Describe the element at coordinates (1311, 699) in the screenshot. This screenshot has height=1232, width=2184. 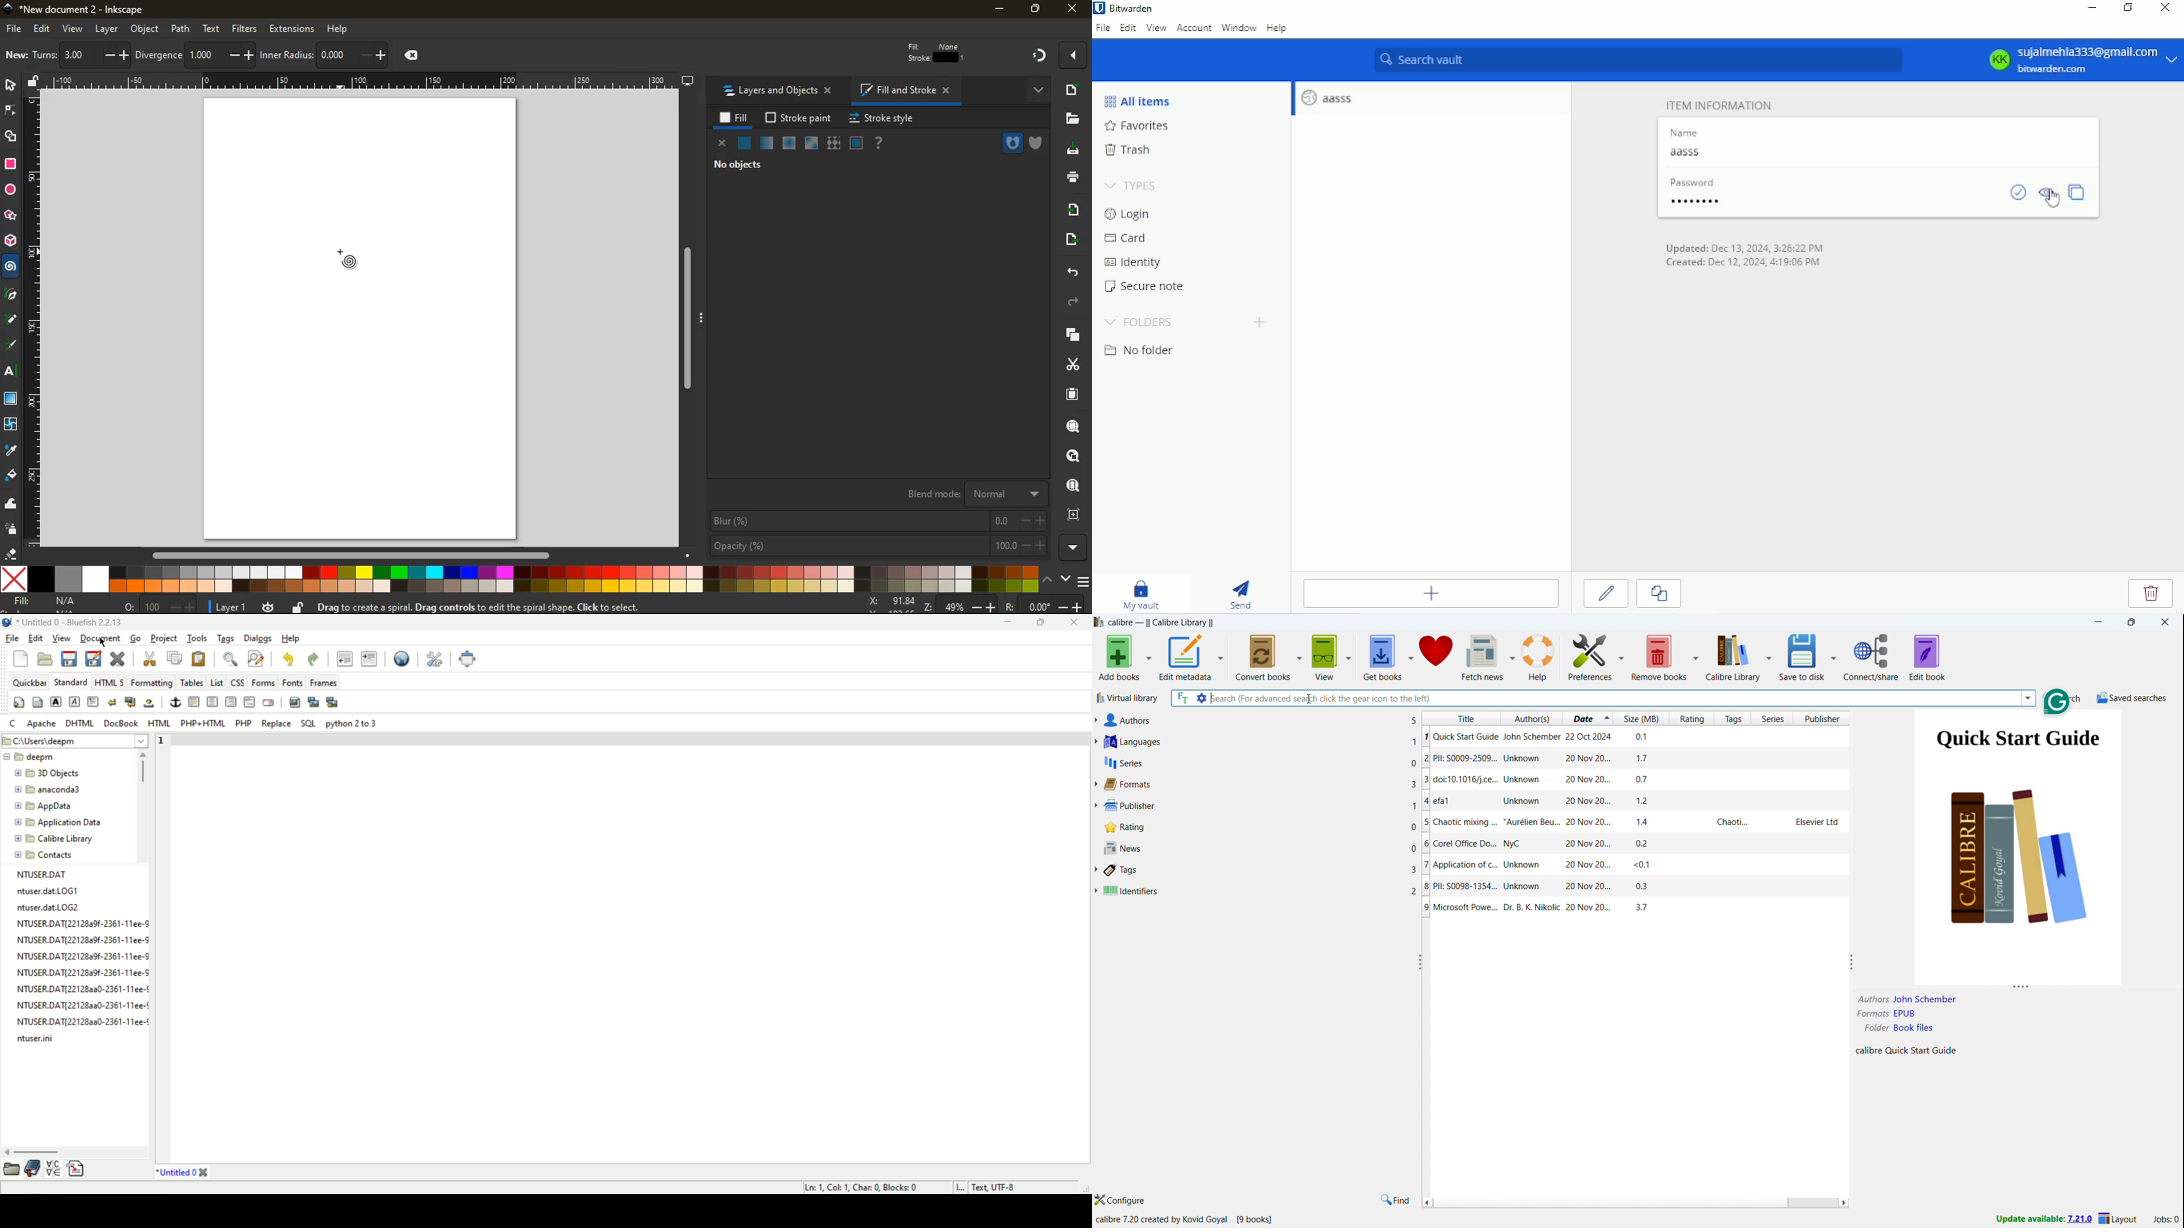
I see `cursor` at that location.